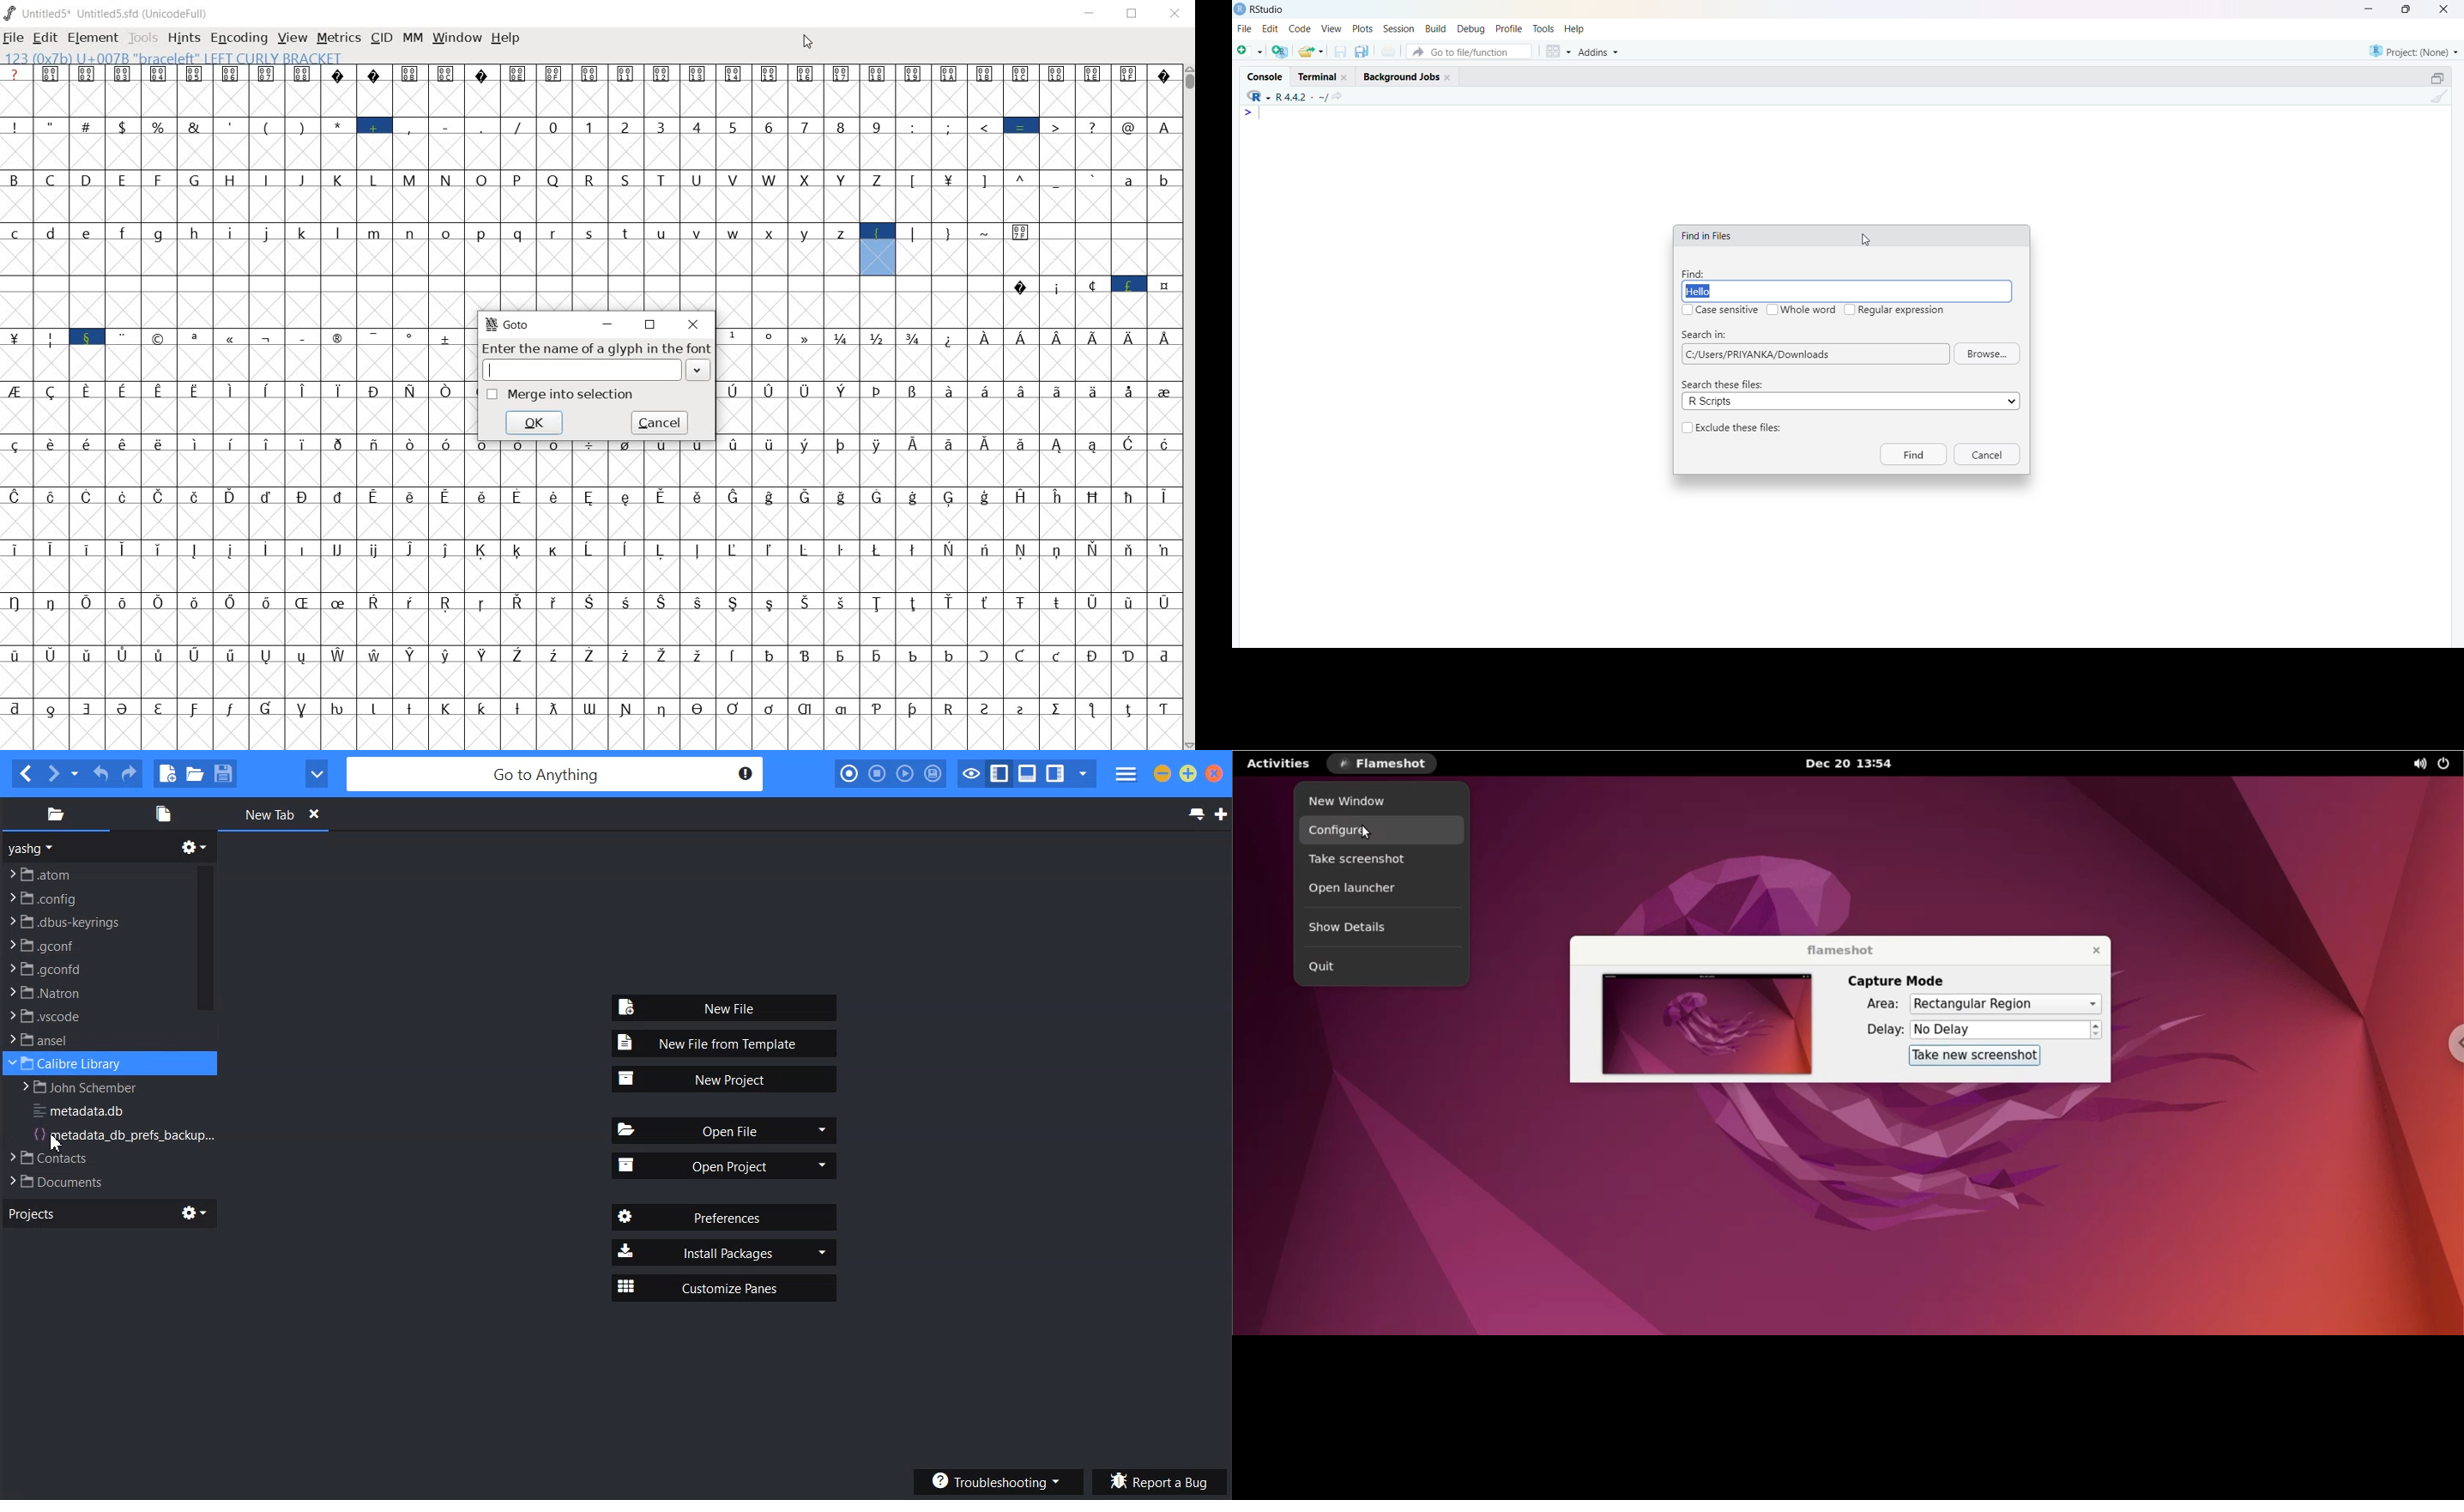 The height and width of the screenshot is (1512, 2464). I want to click on Browse, so click(1987, 353).